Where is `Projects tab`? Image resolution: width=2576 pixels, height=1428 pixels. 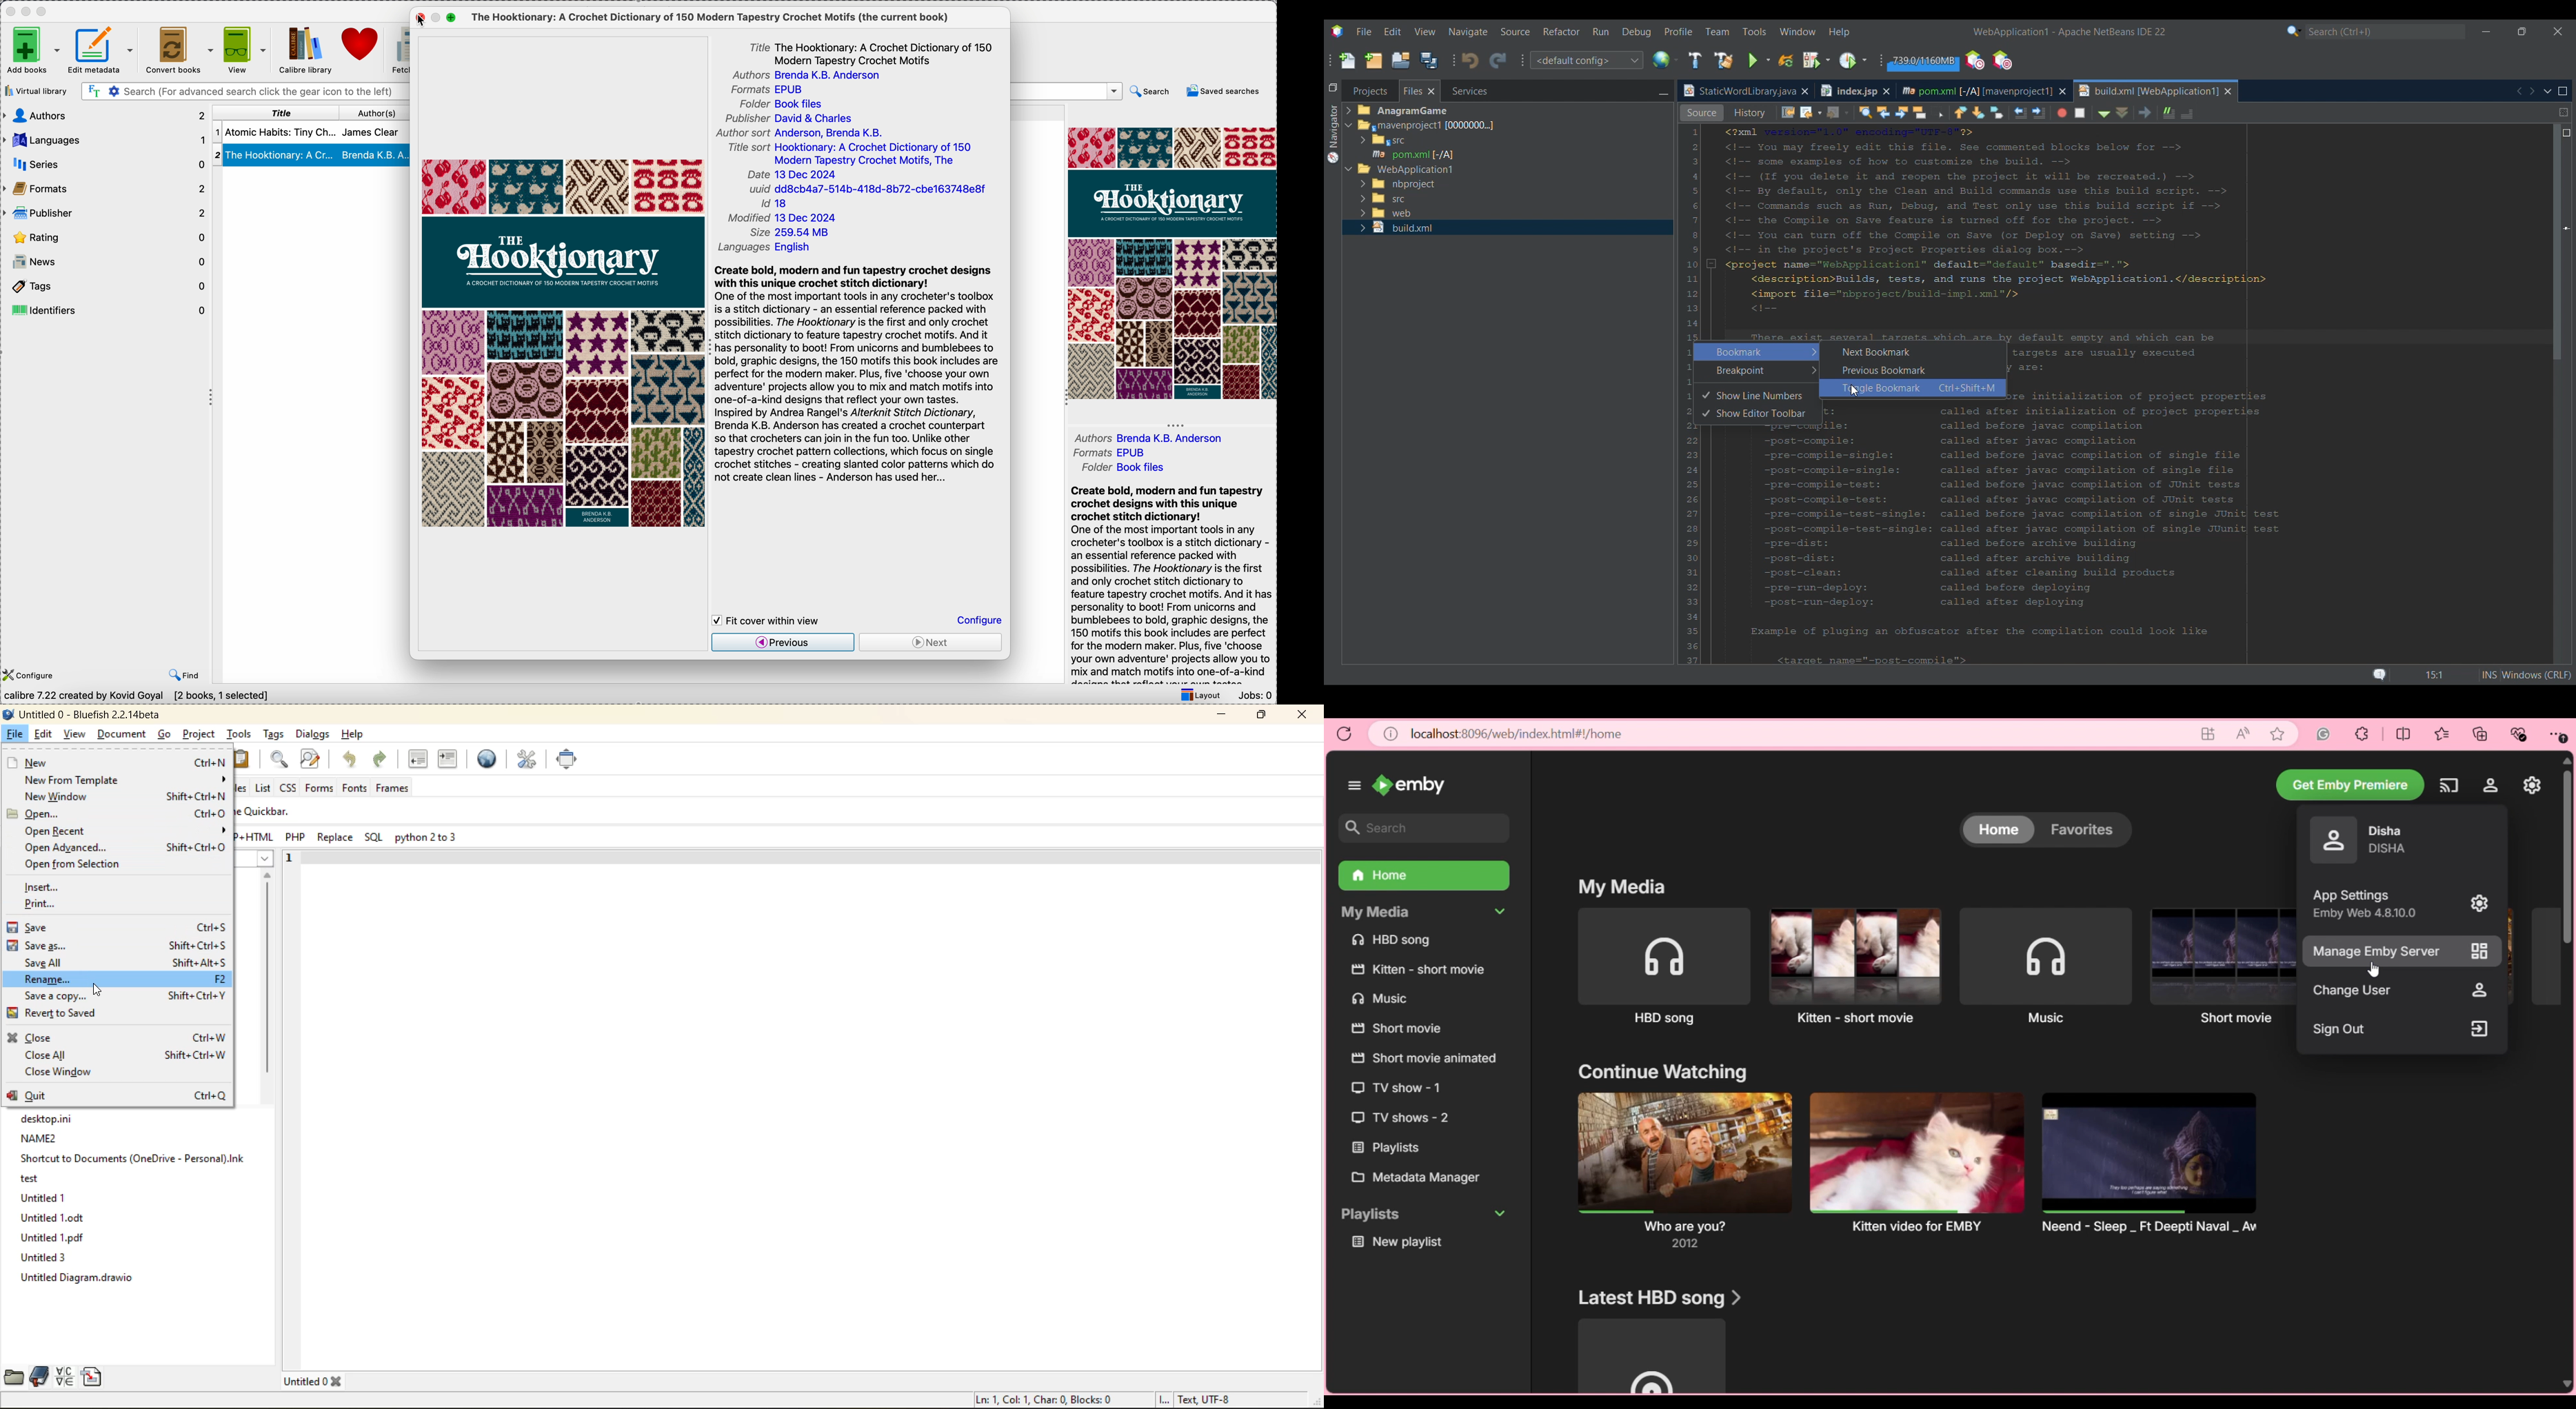
Projects tab is located at coordinates (1370, 91).